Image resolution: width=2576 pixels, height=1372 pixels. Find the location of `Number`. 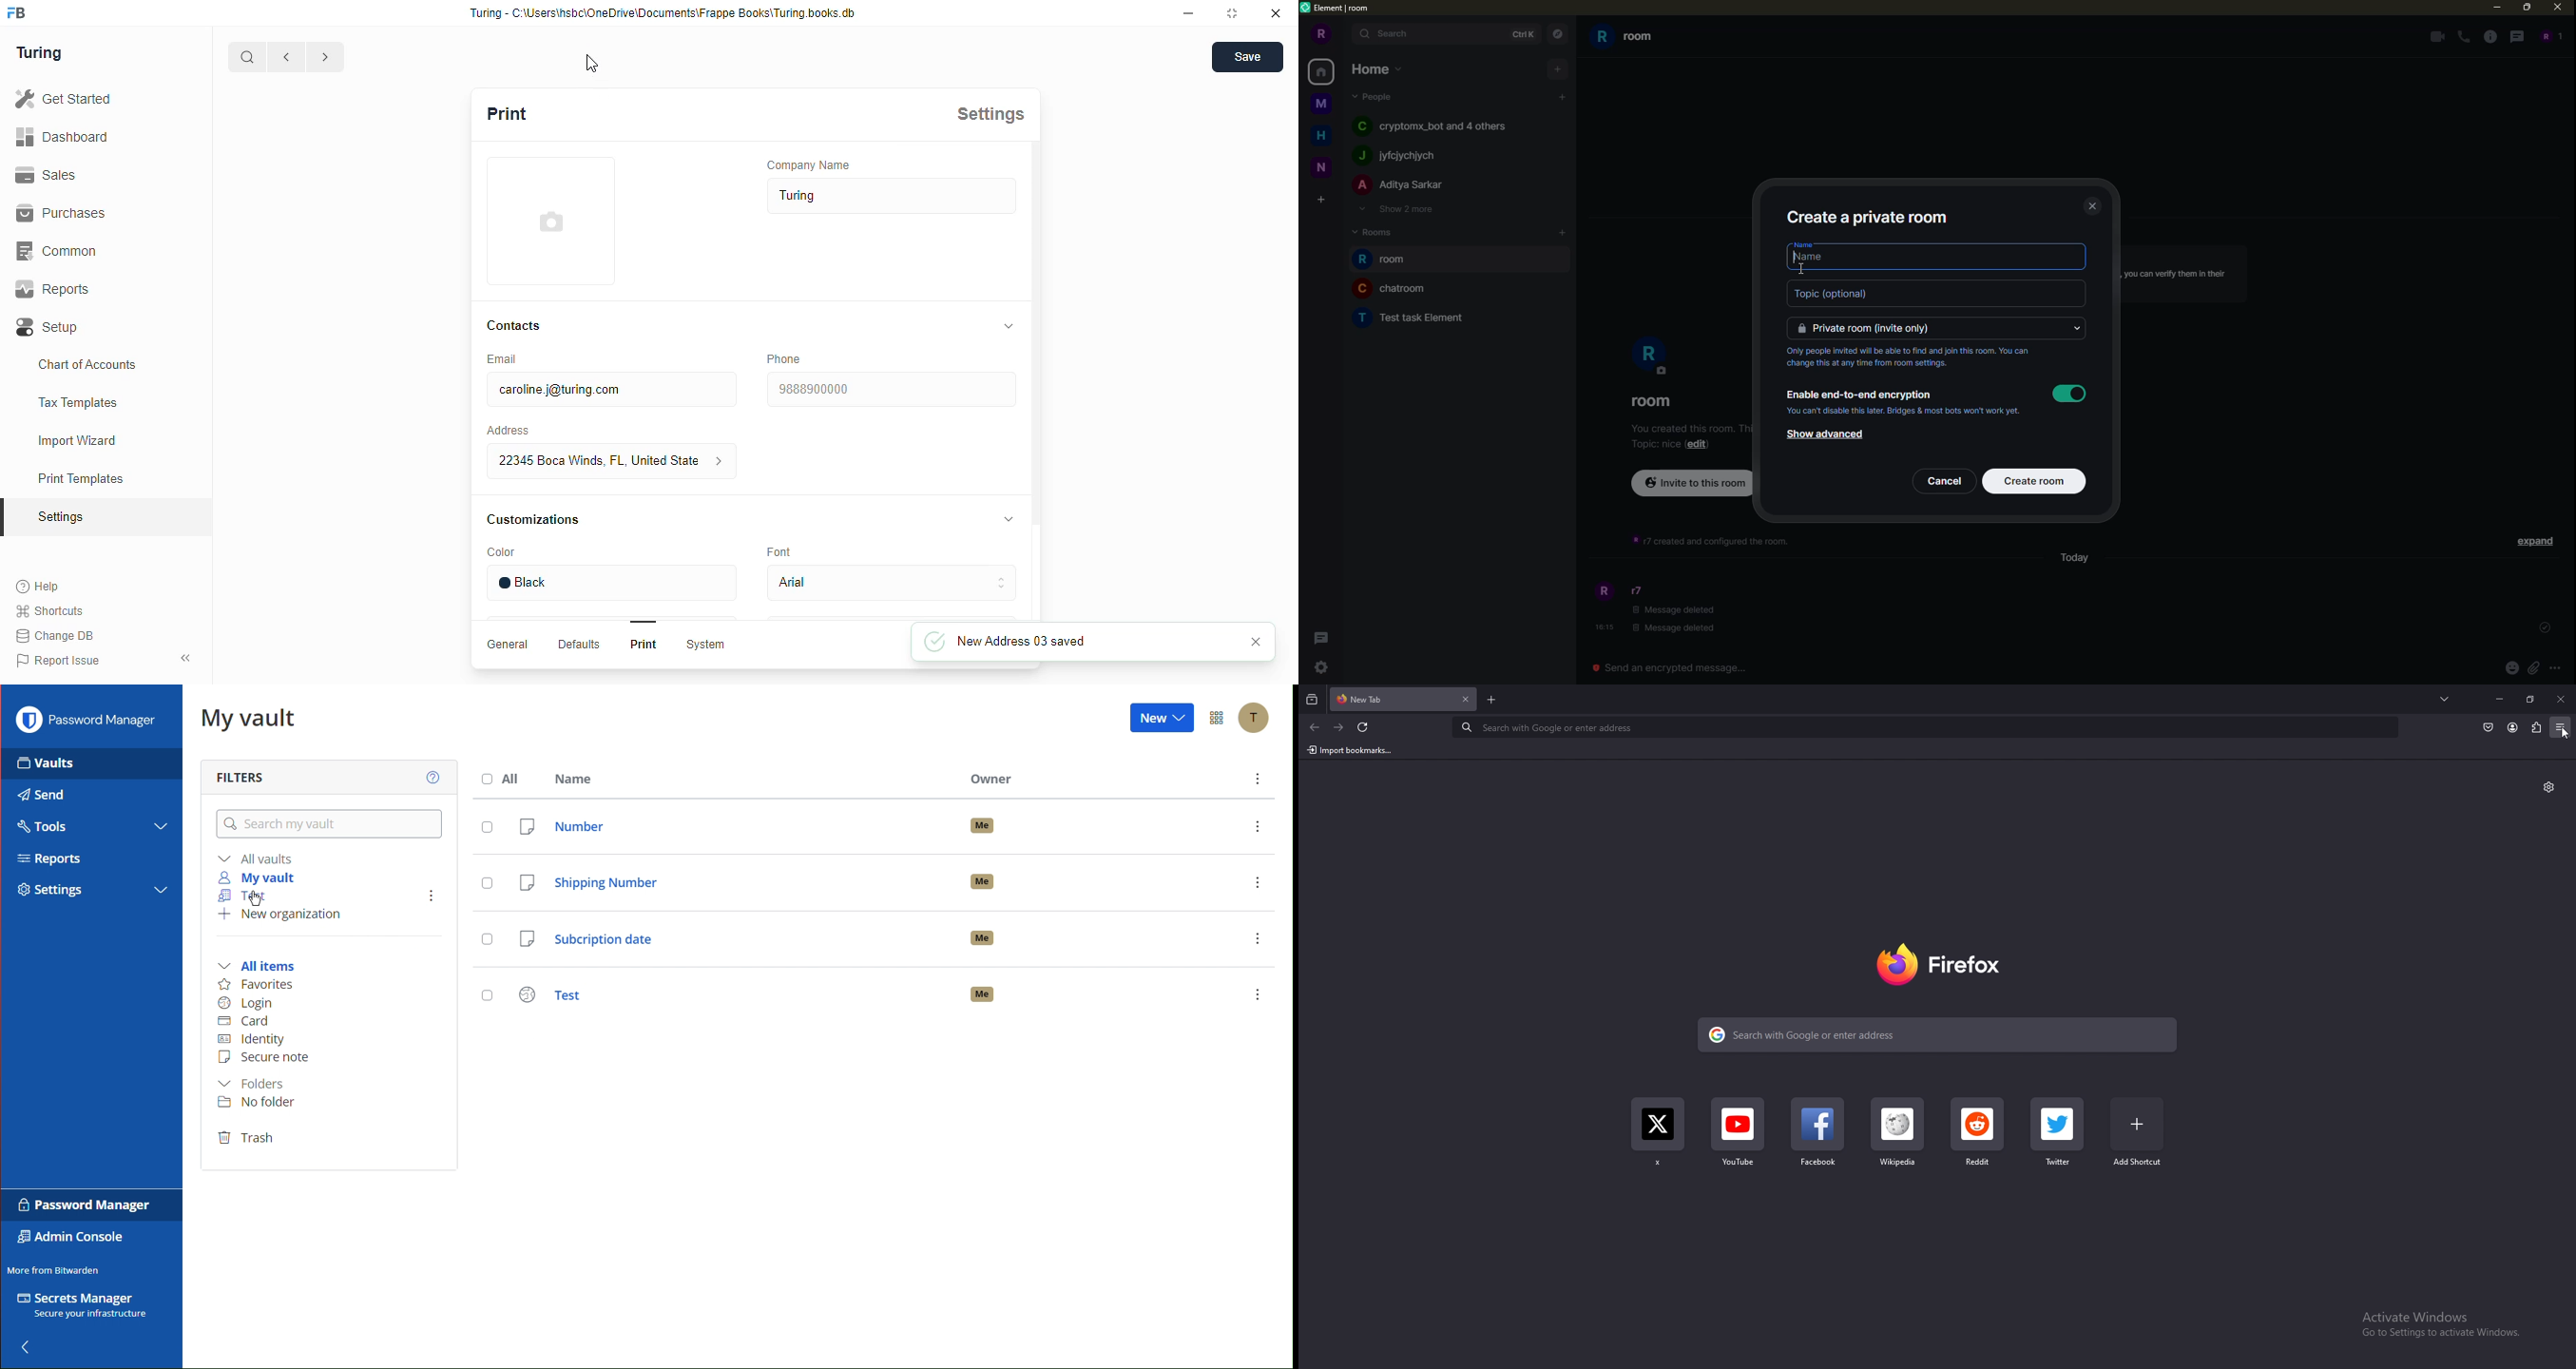

Number is located at coordinates (893, 829).